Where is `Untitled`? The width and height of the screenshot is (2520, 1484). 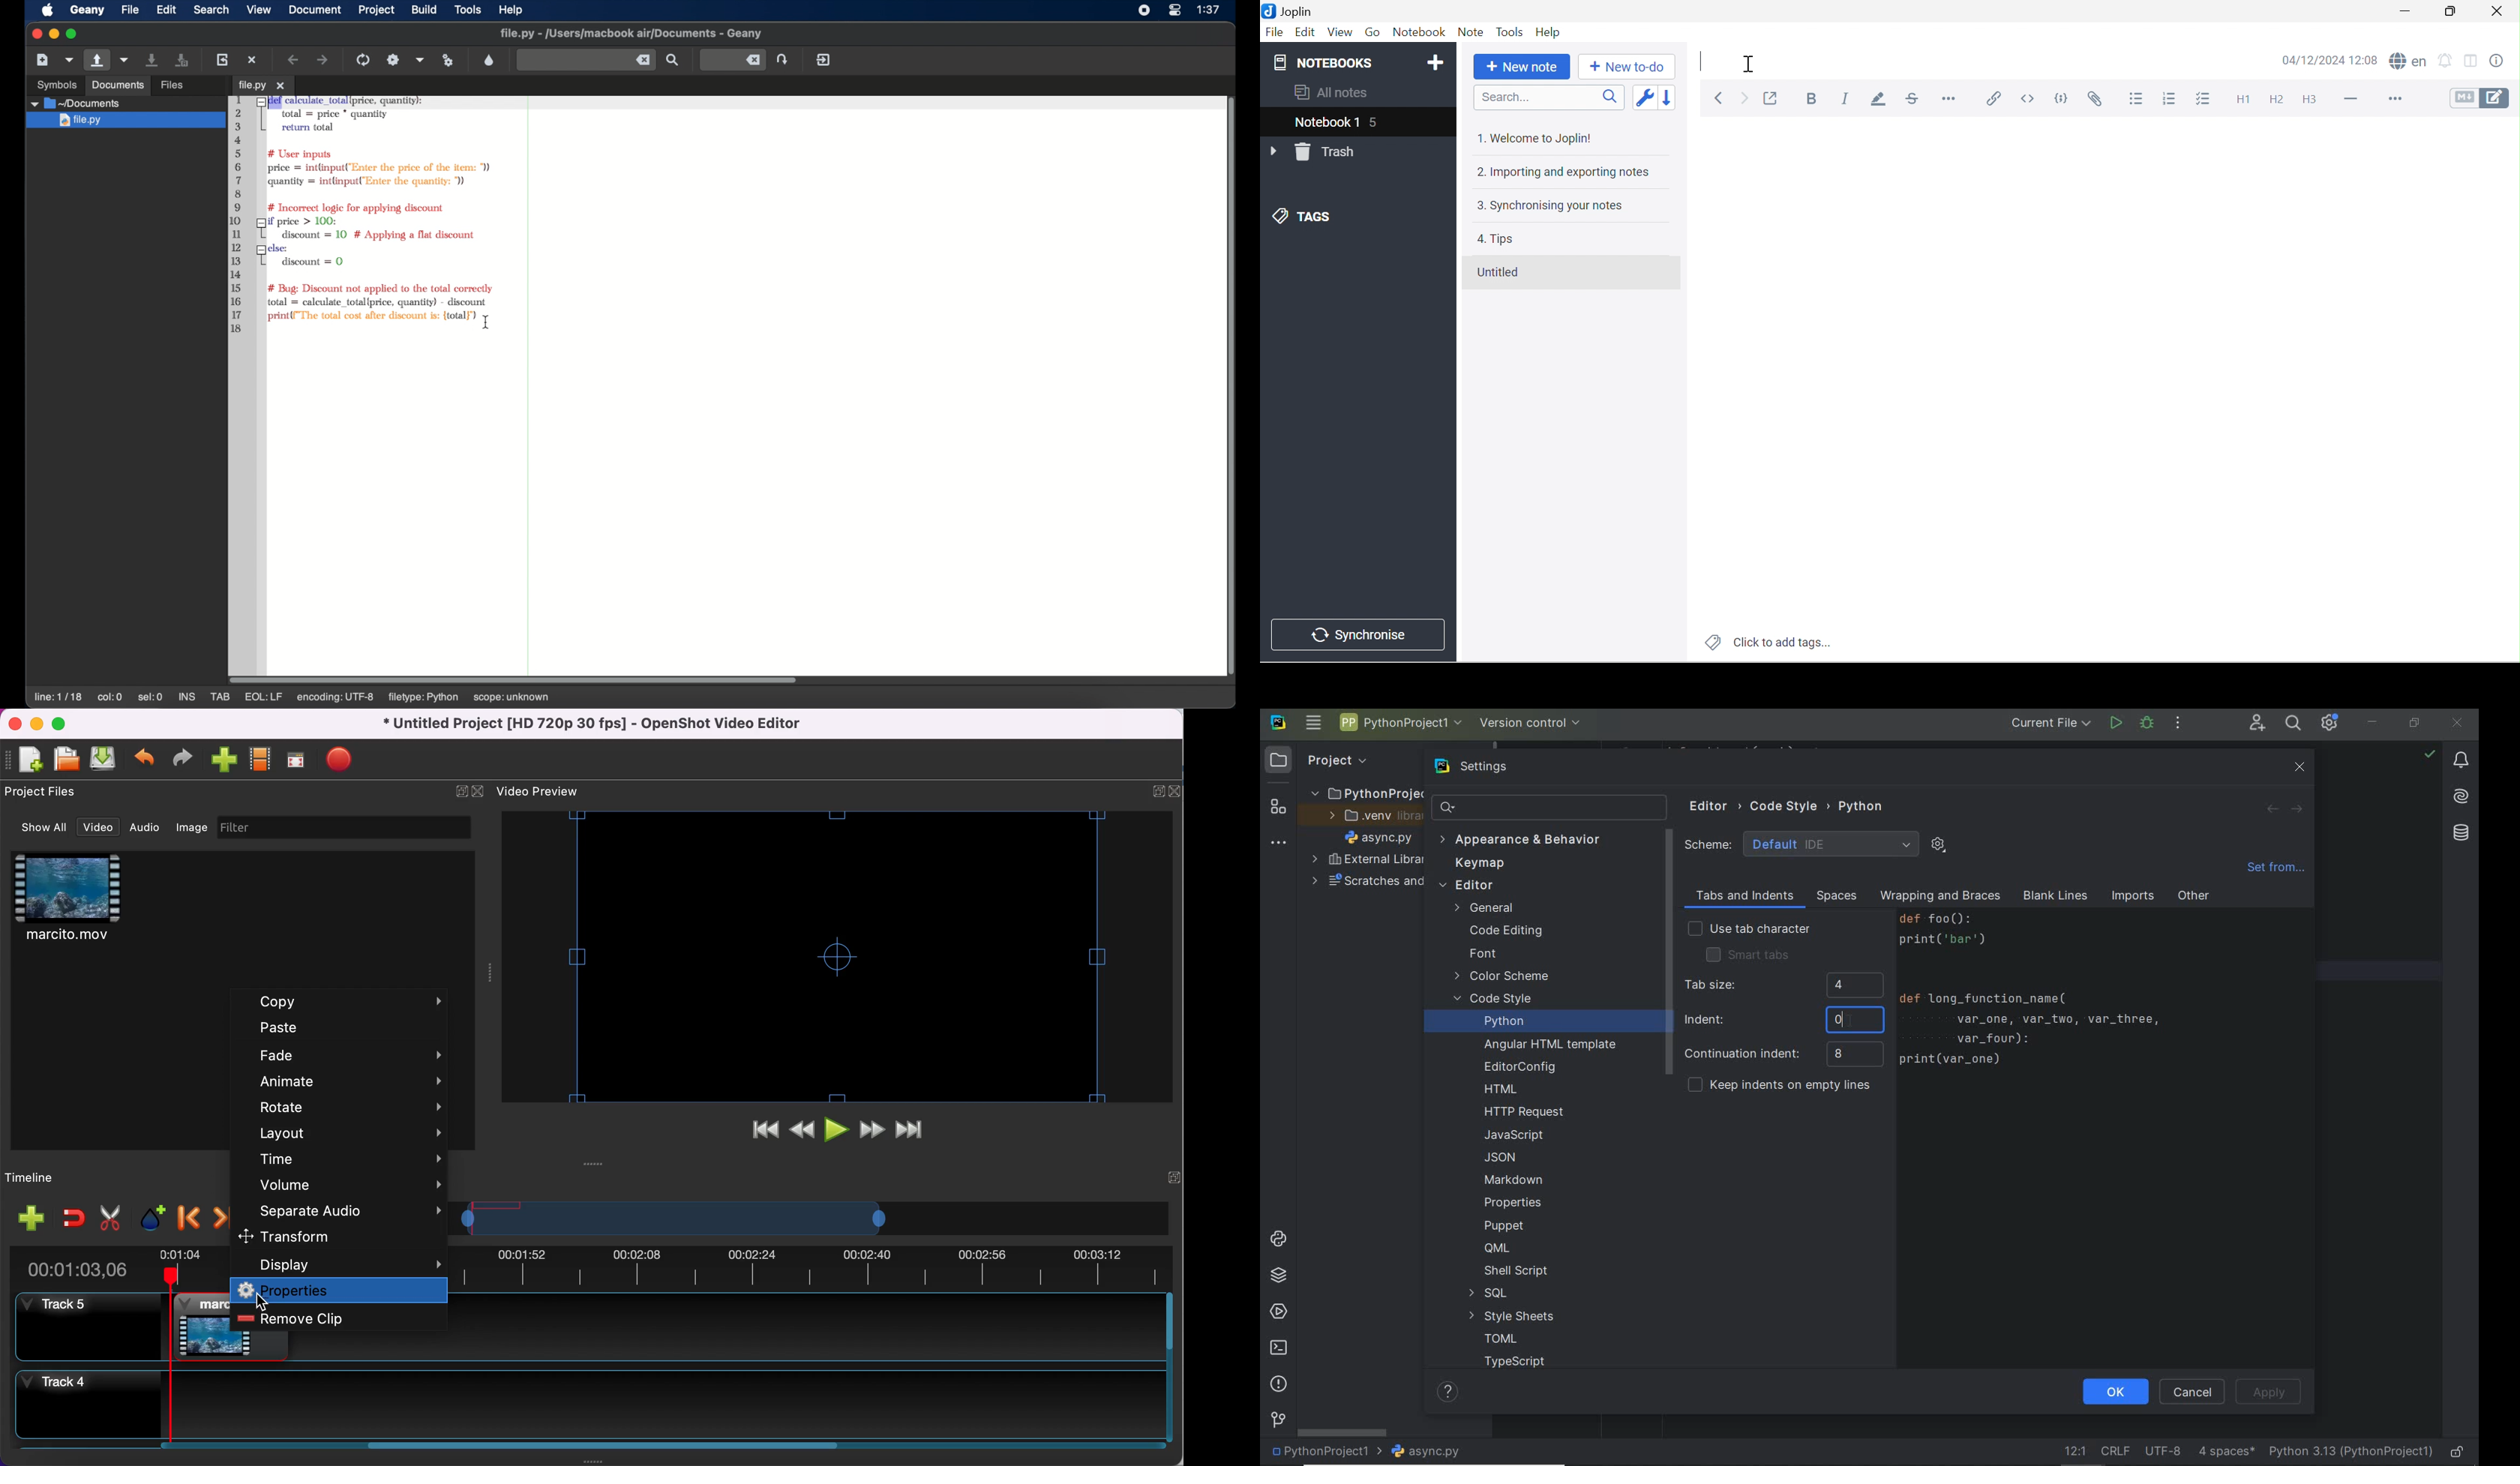
Untitled is located at coordinates (1504, 274).